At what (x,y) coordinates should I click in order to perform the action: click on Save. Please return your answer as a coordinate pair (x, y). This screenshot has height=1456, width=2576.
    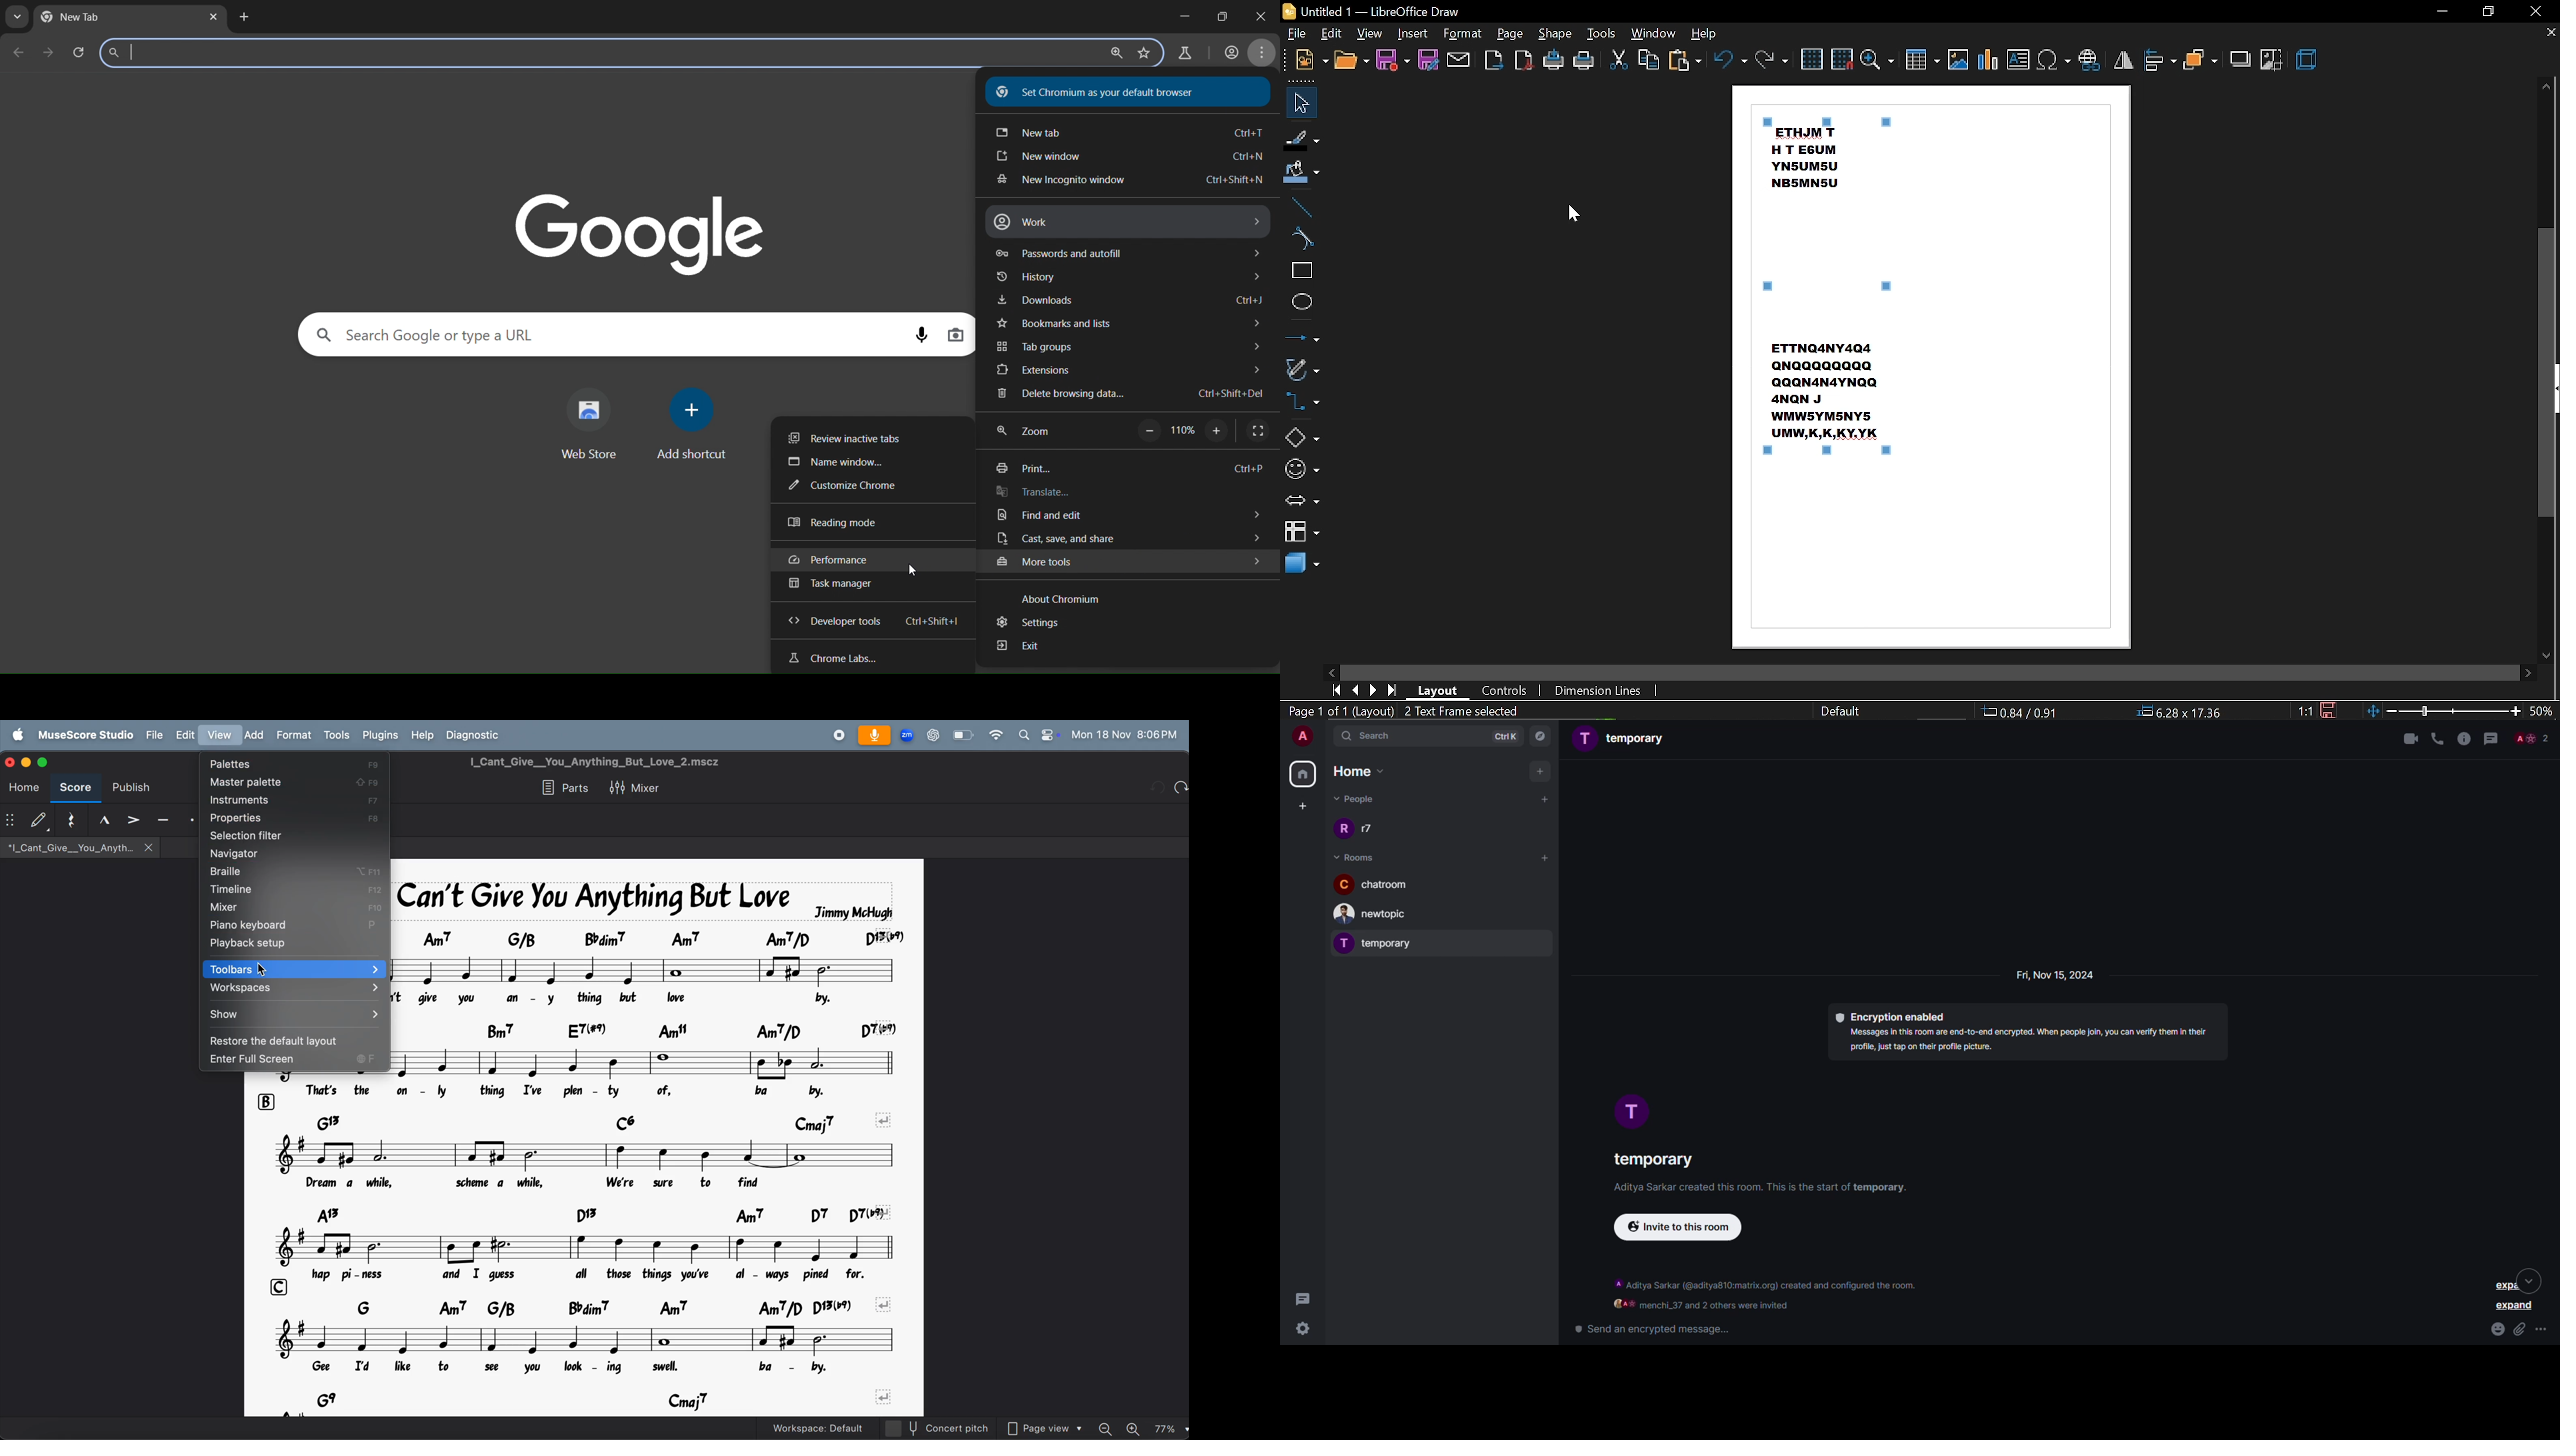
    Looking at the image, I should click on (2334, 710).